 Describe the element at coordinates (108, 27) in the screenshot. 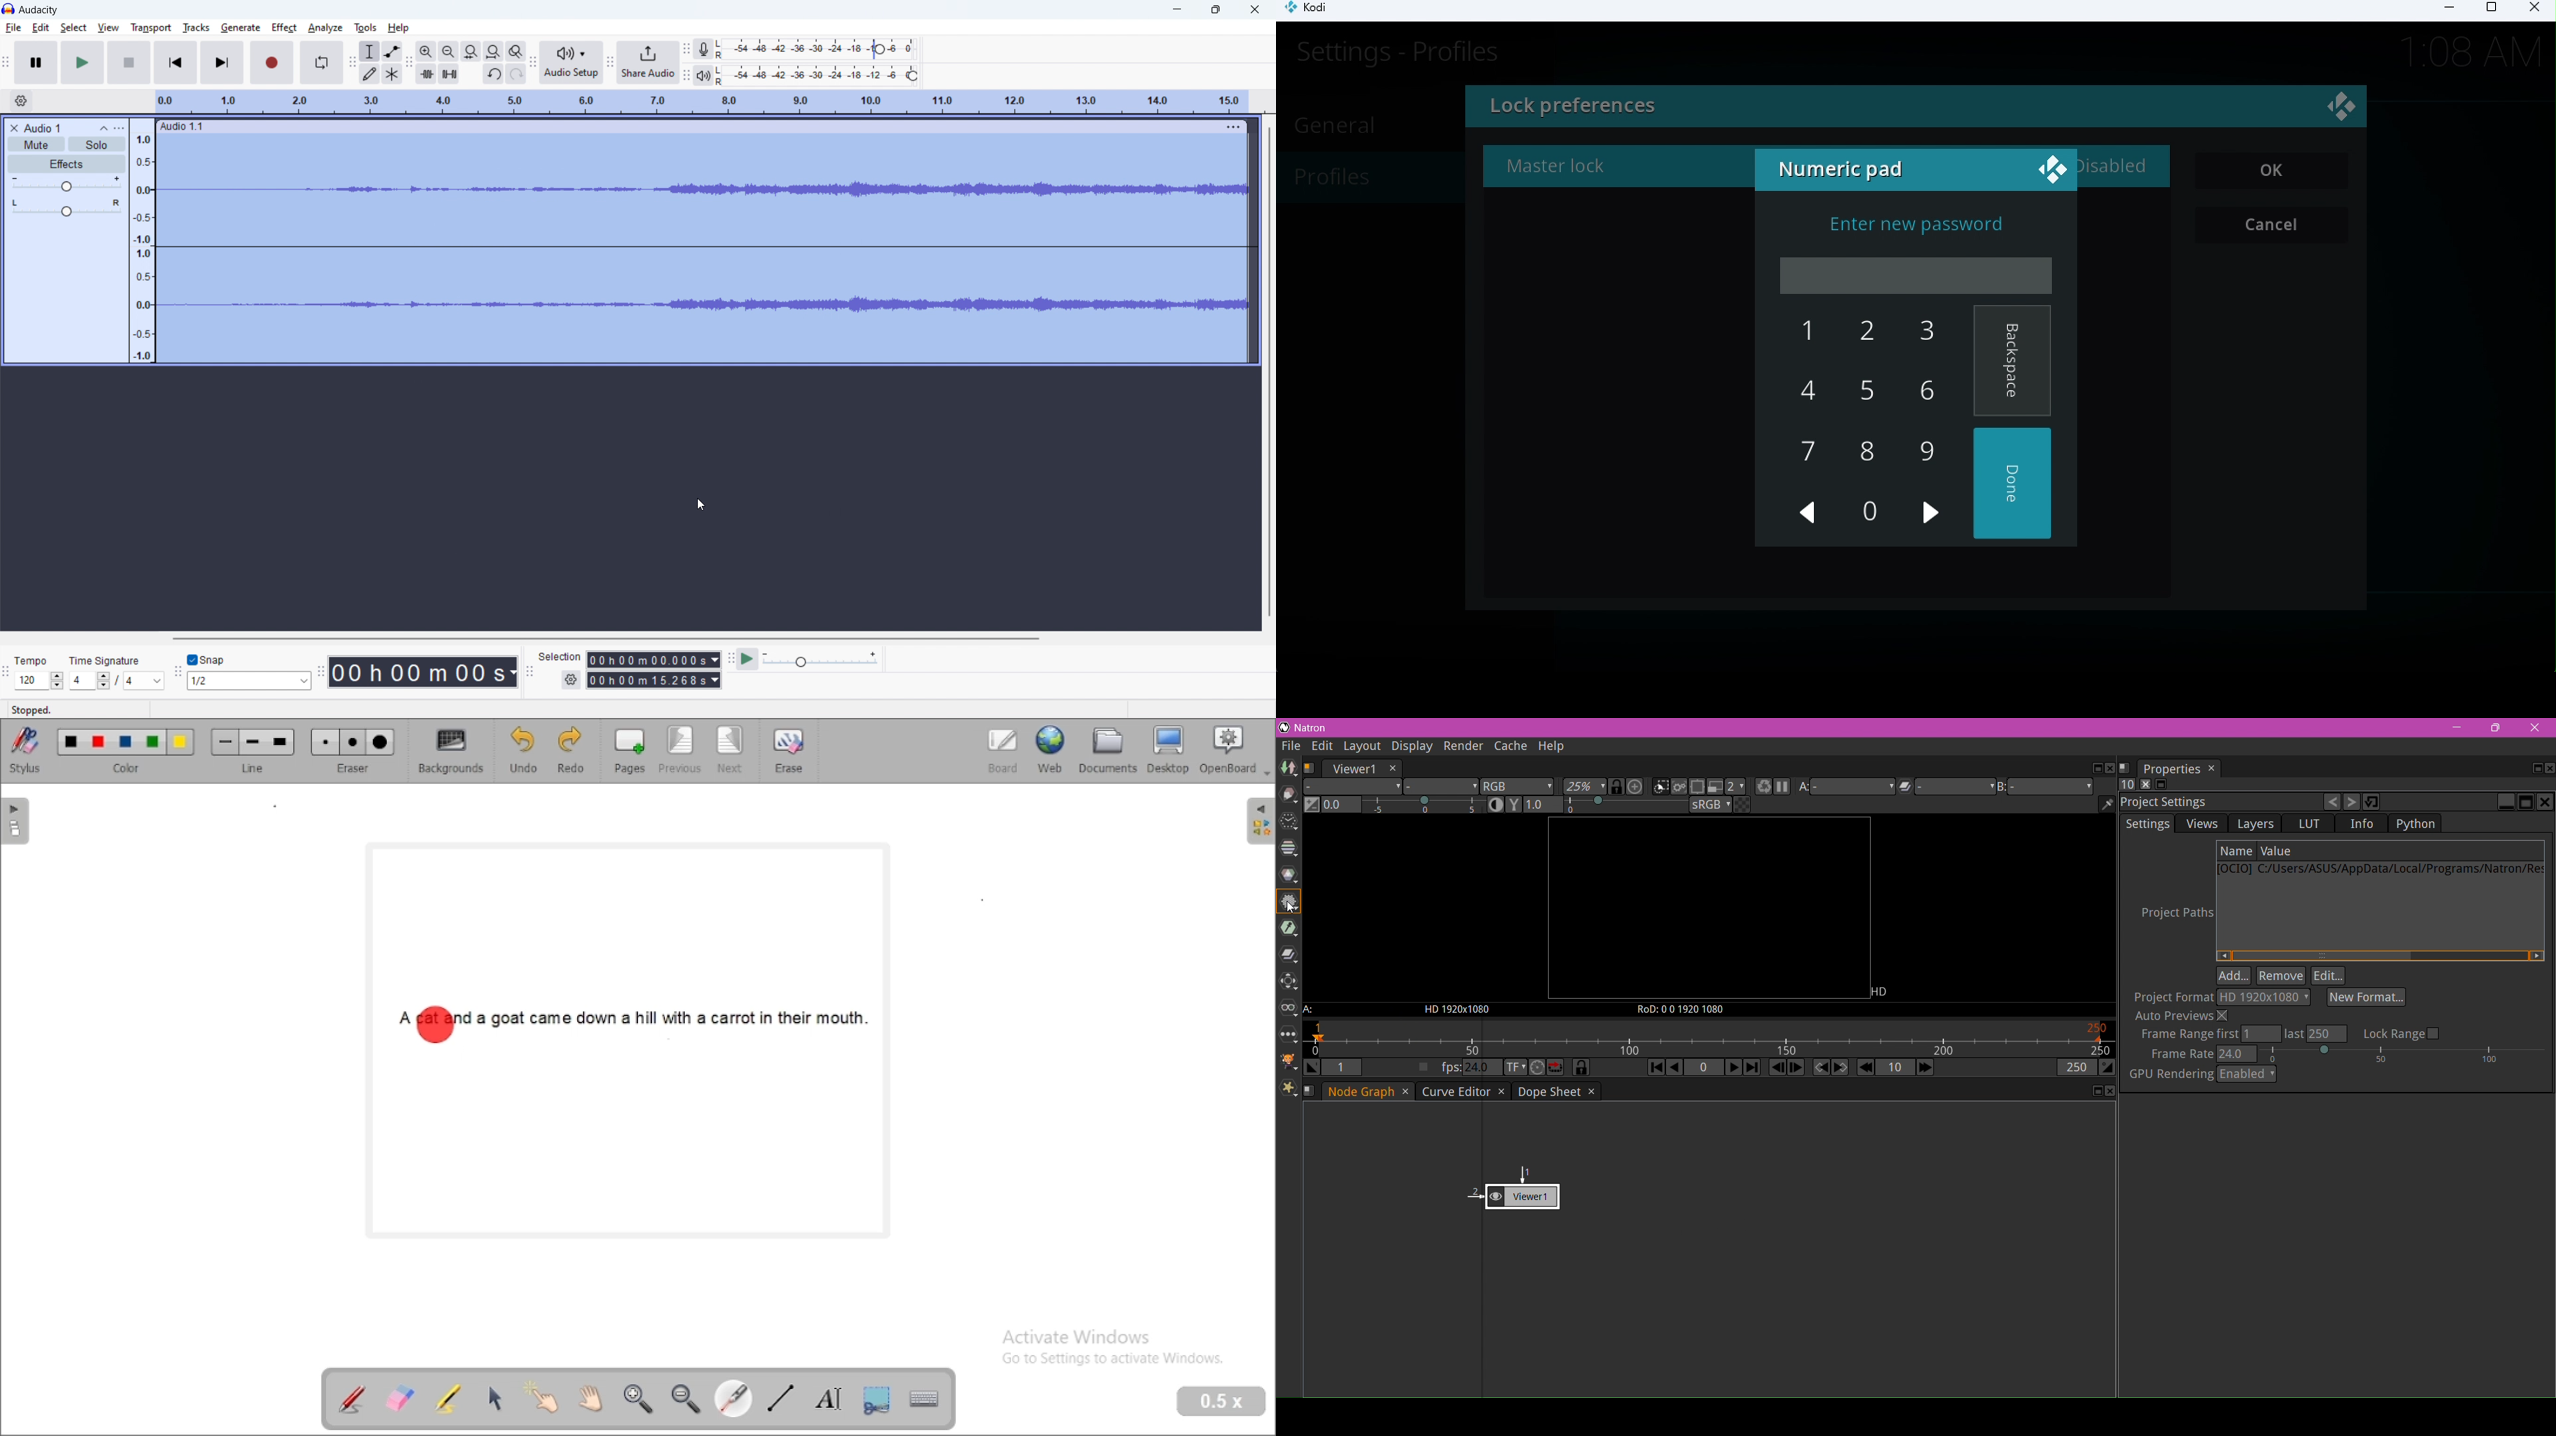

I see `view` at that location.